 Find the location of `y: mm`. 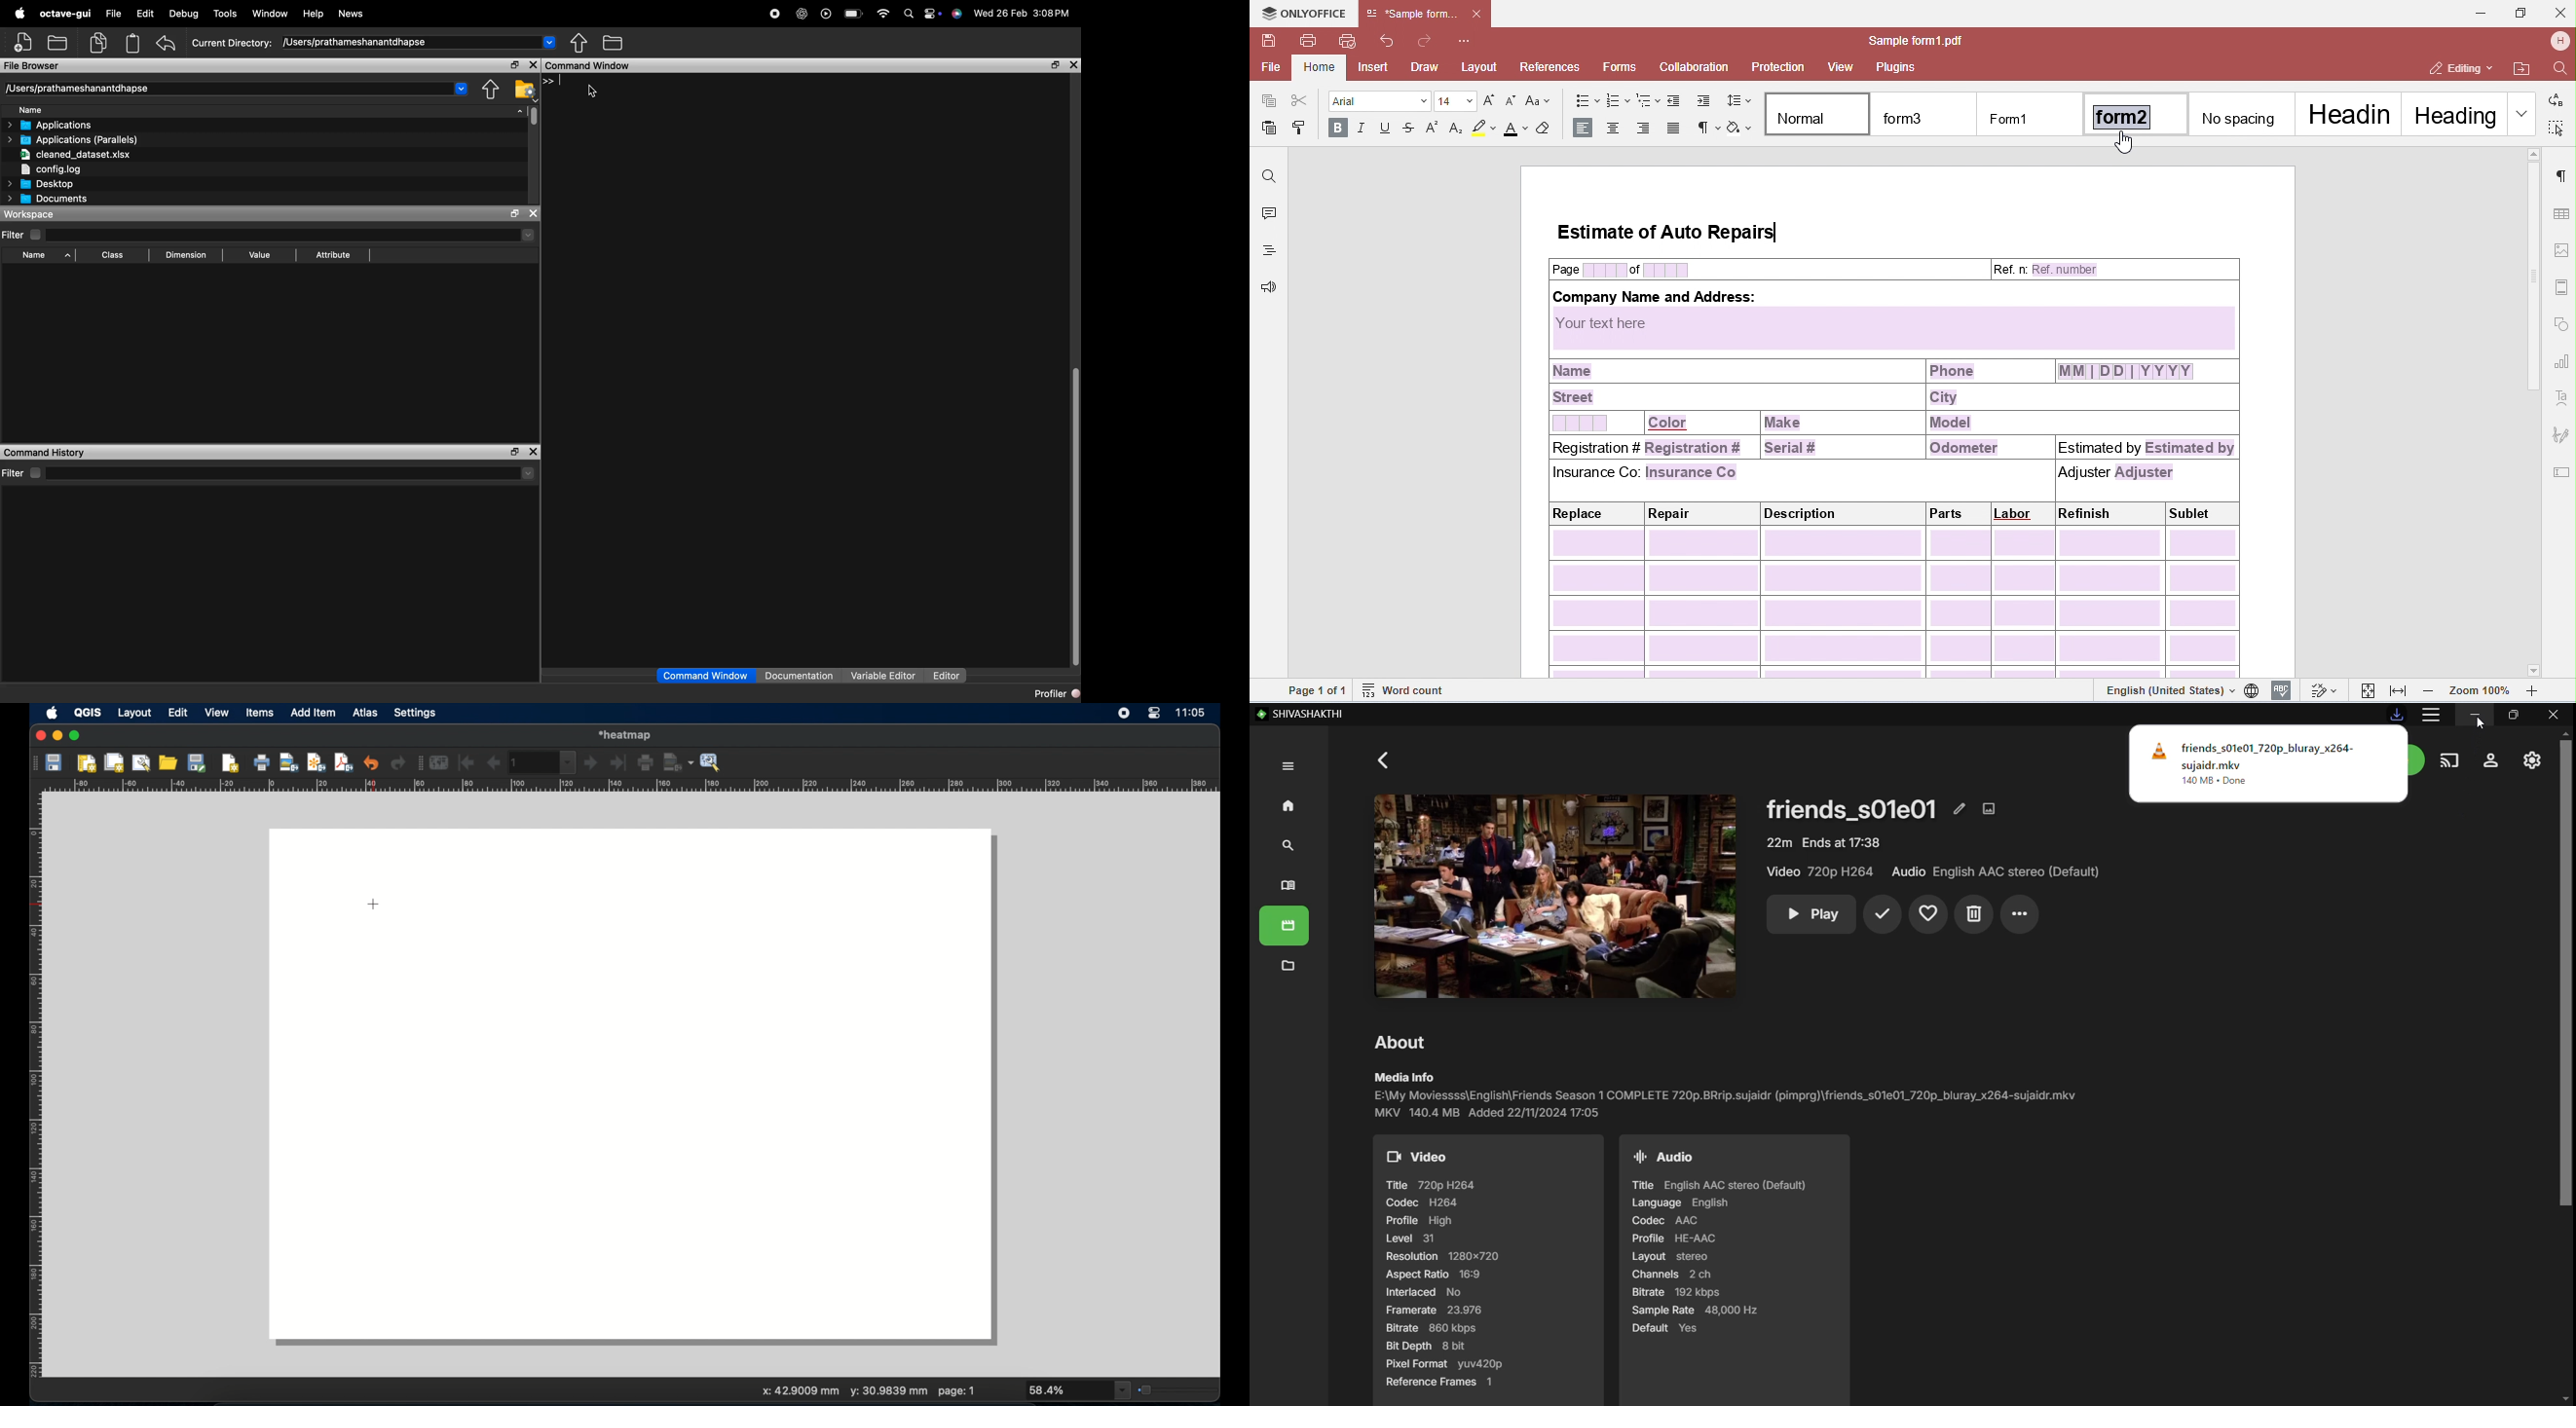

y: mm is located at coordinates (887, 1392).